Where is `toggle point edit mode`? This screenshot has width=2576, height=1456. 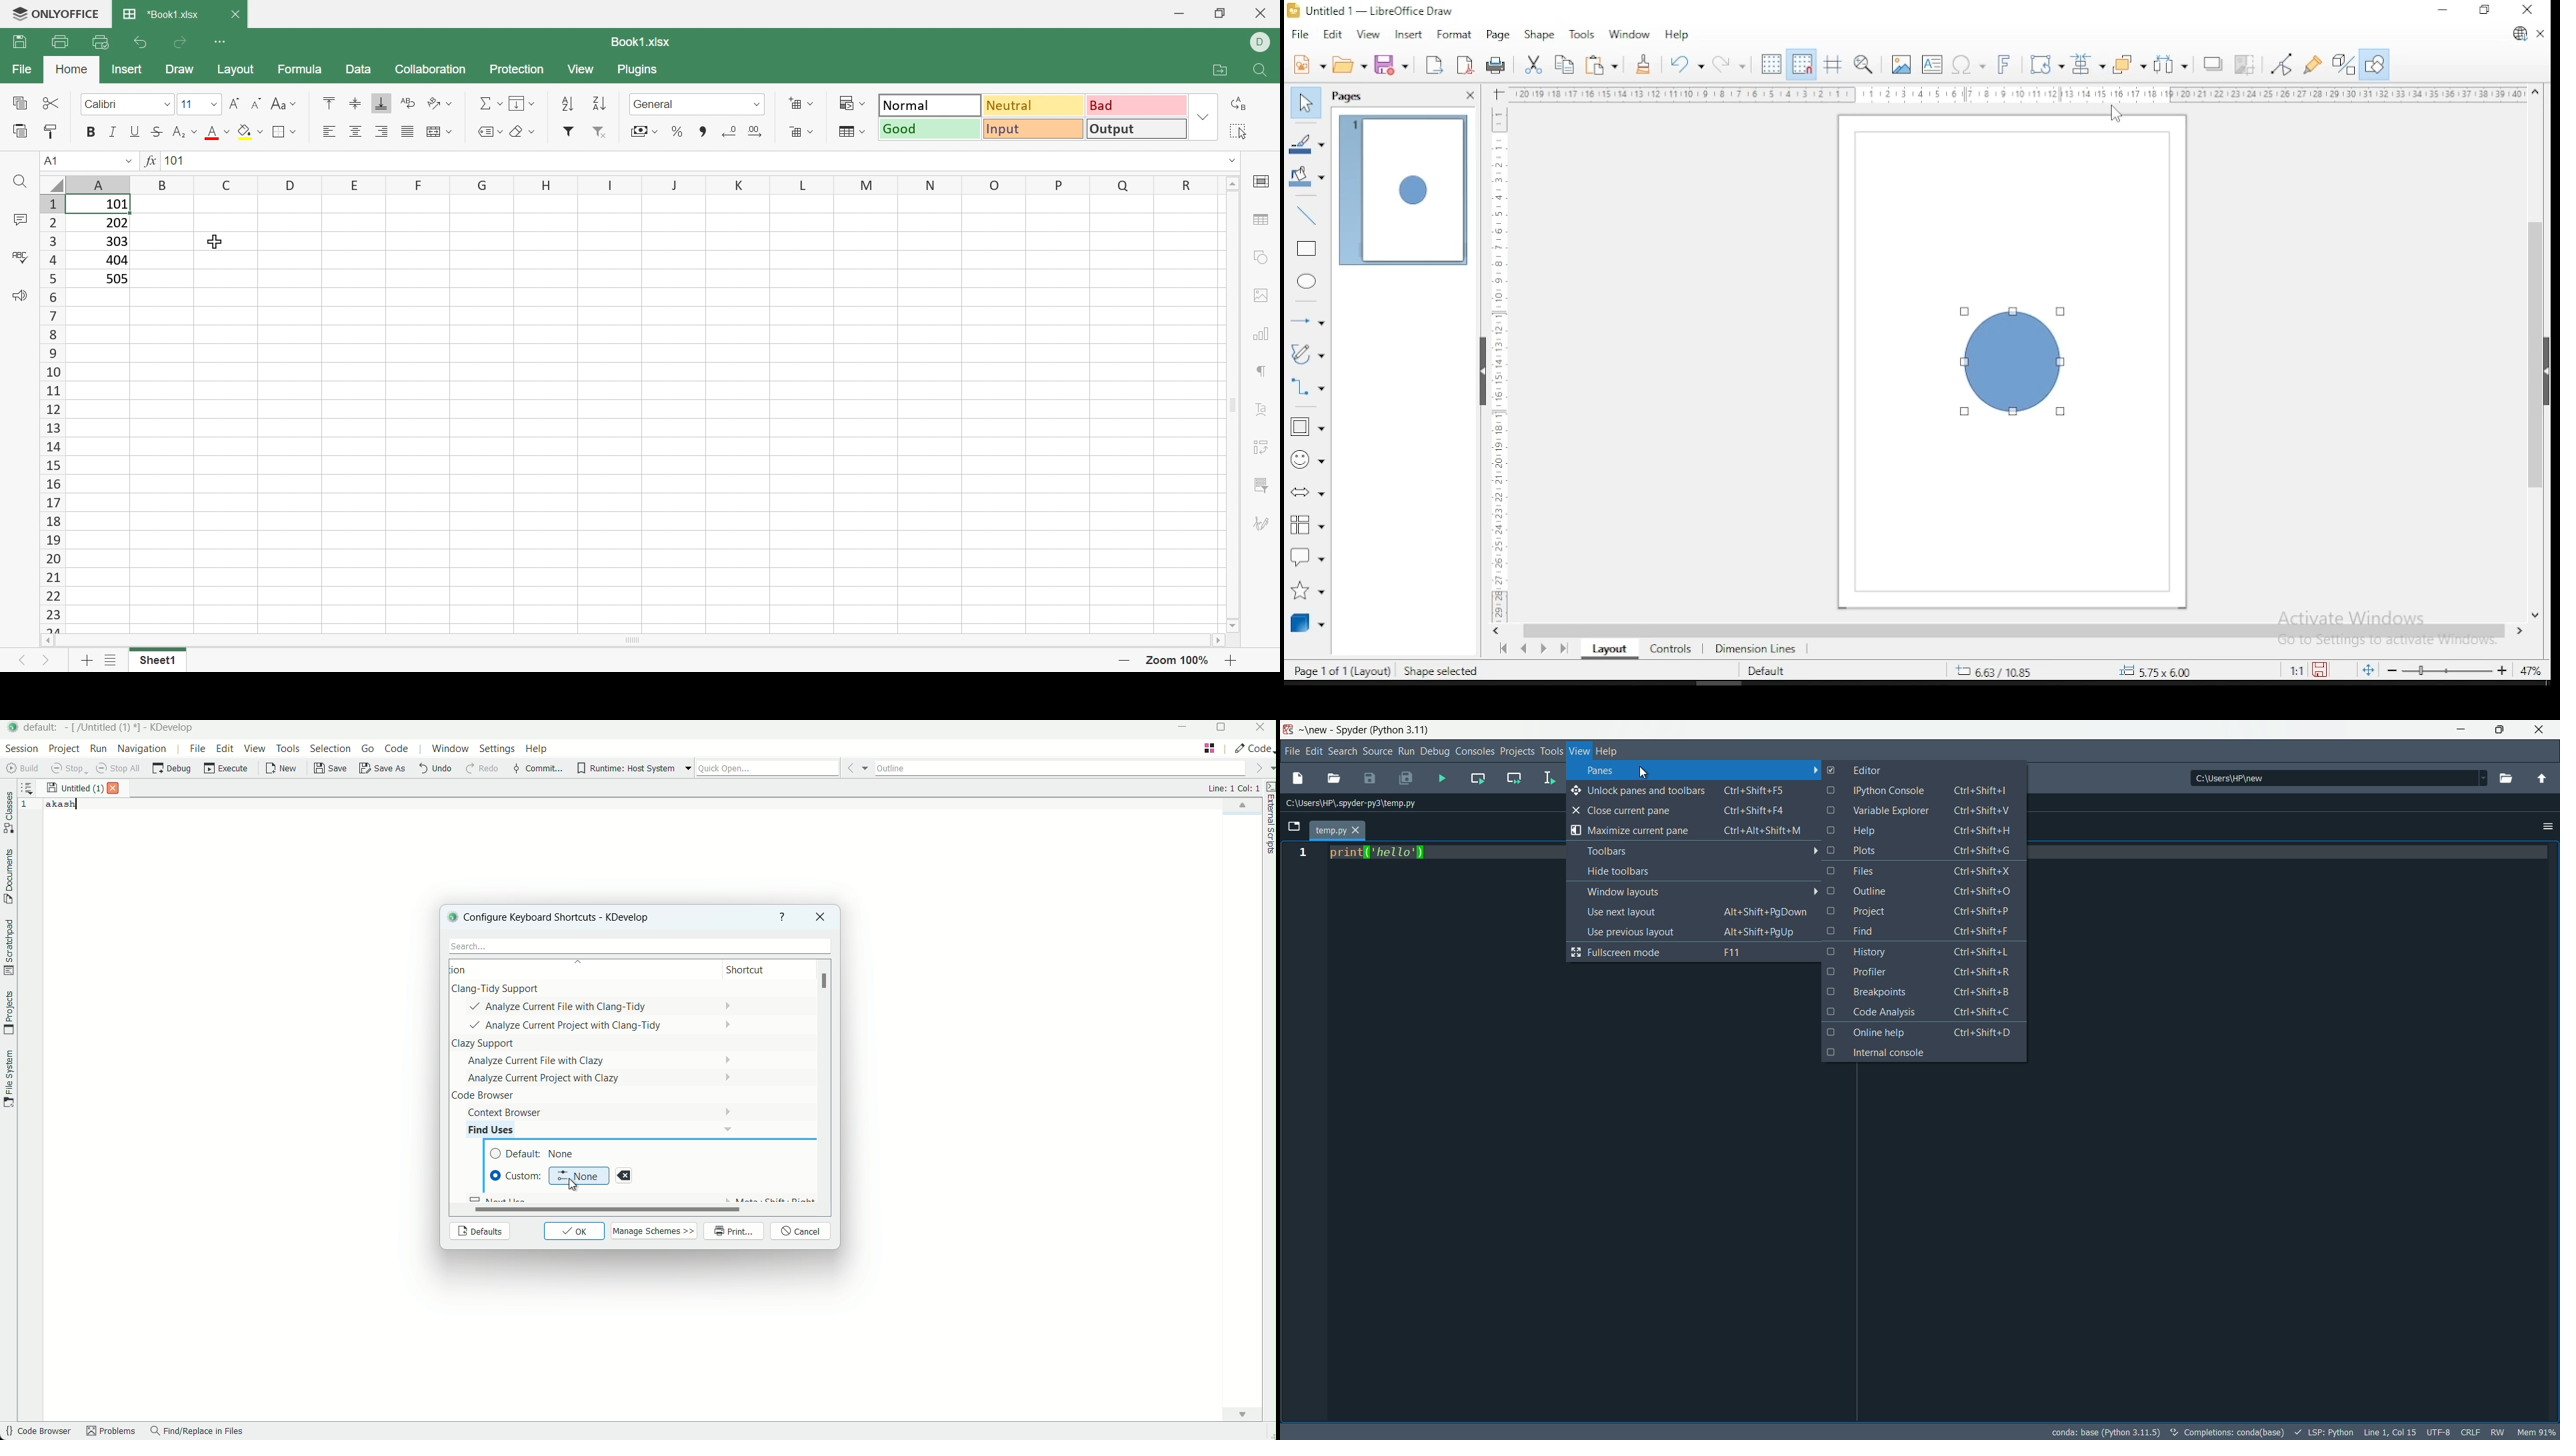 toggle point edit mode is located at coordinates (2280, 64).